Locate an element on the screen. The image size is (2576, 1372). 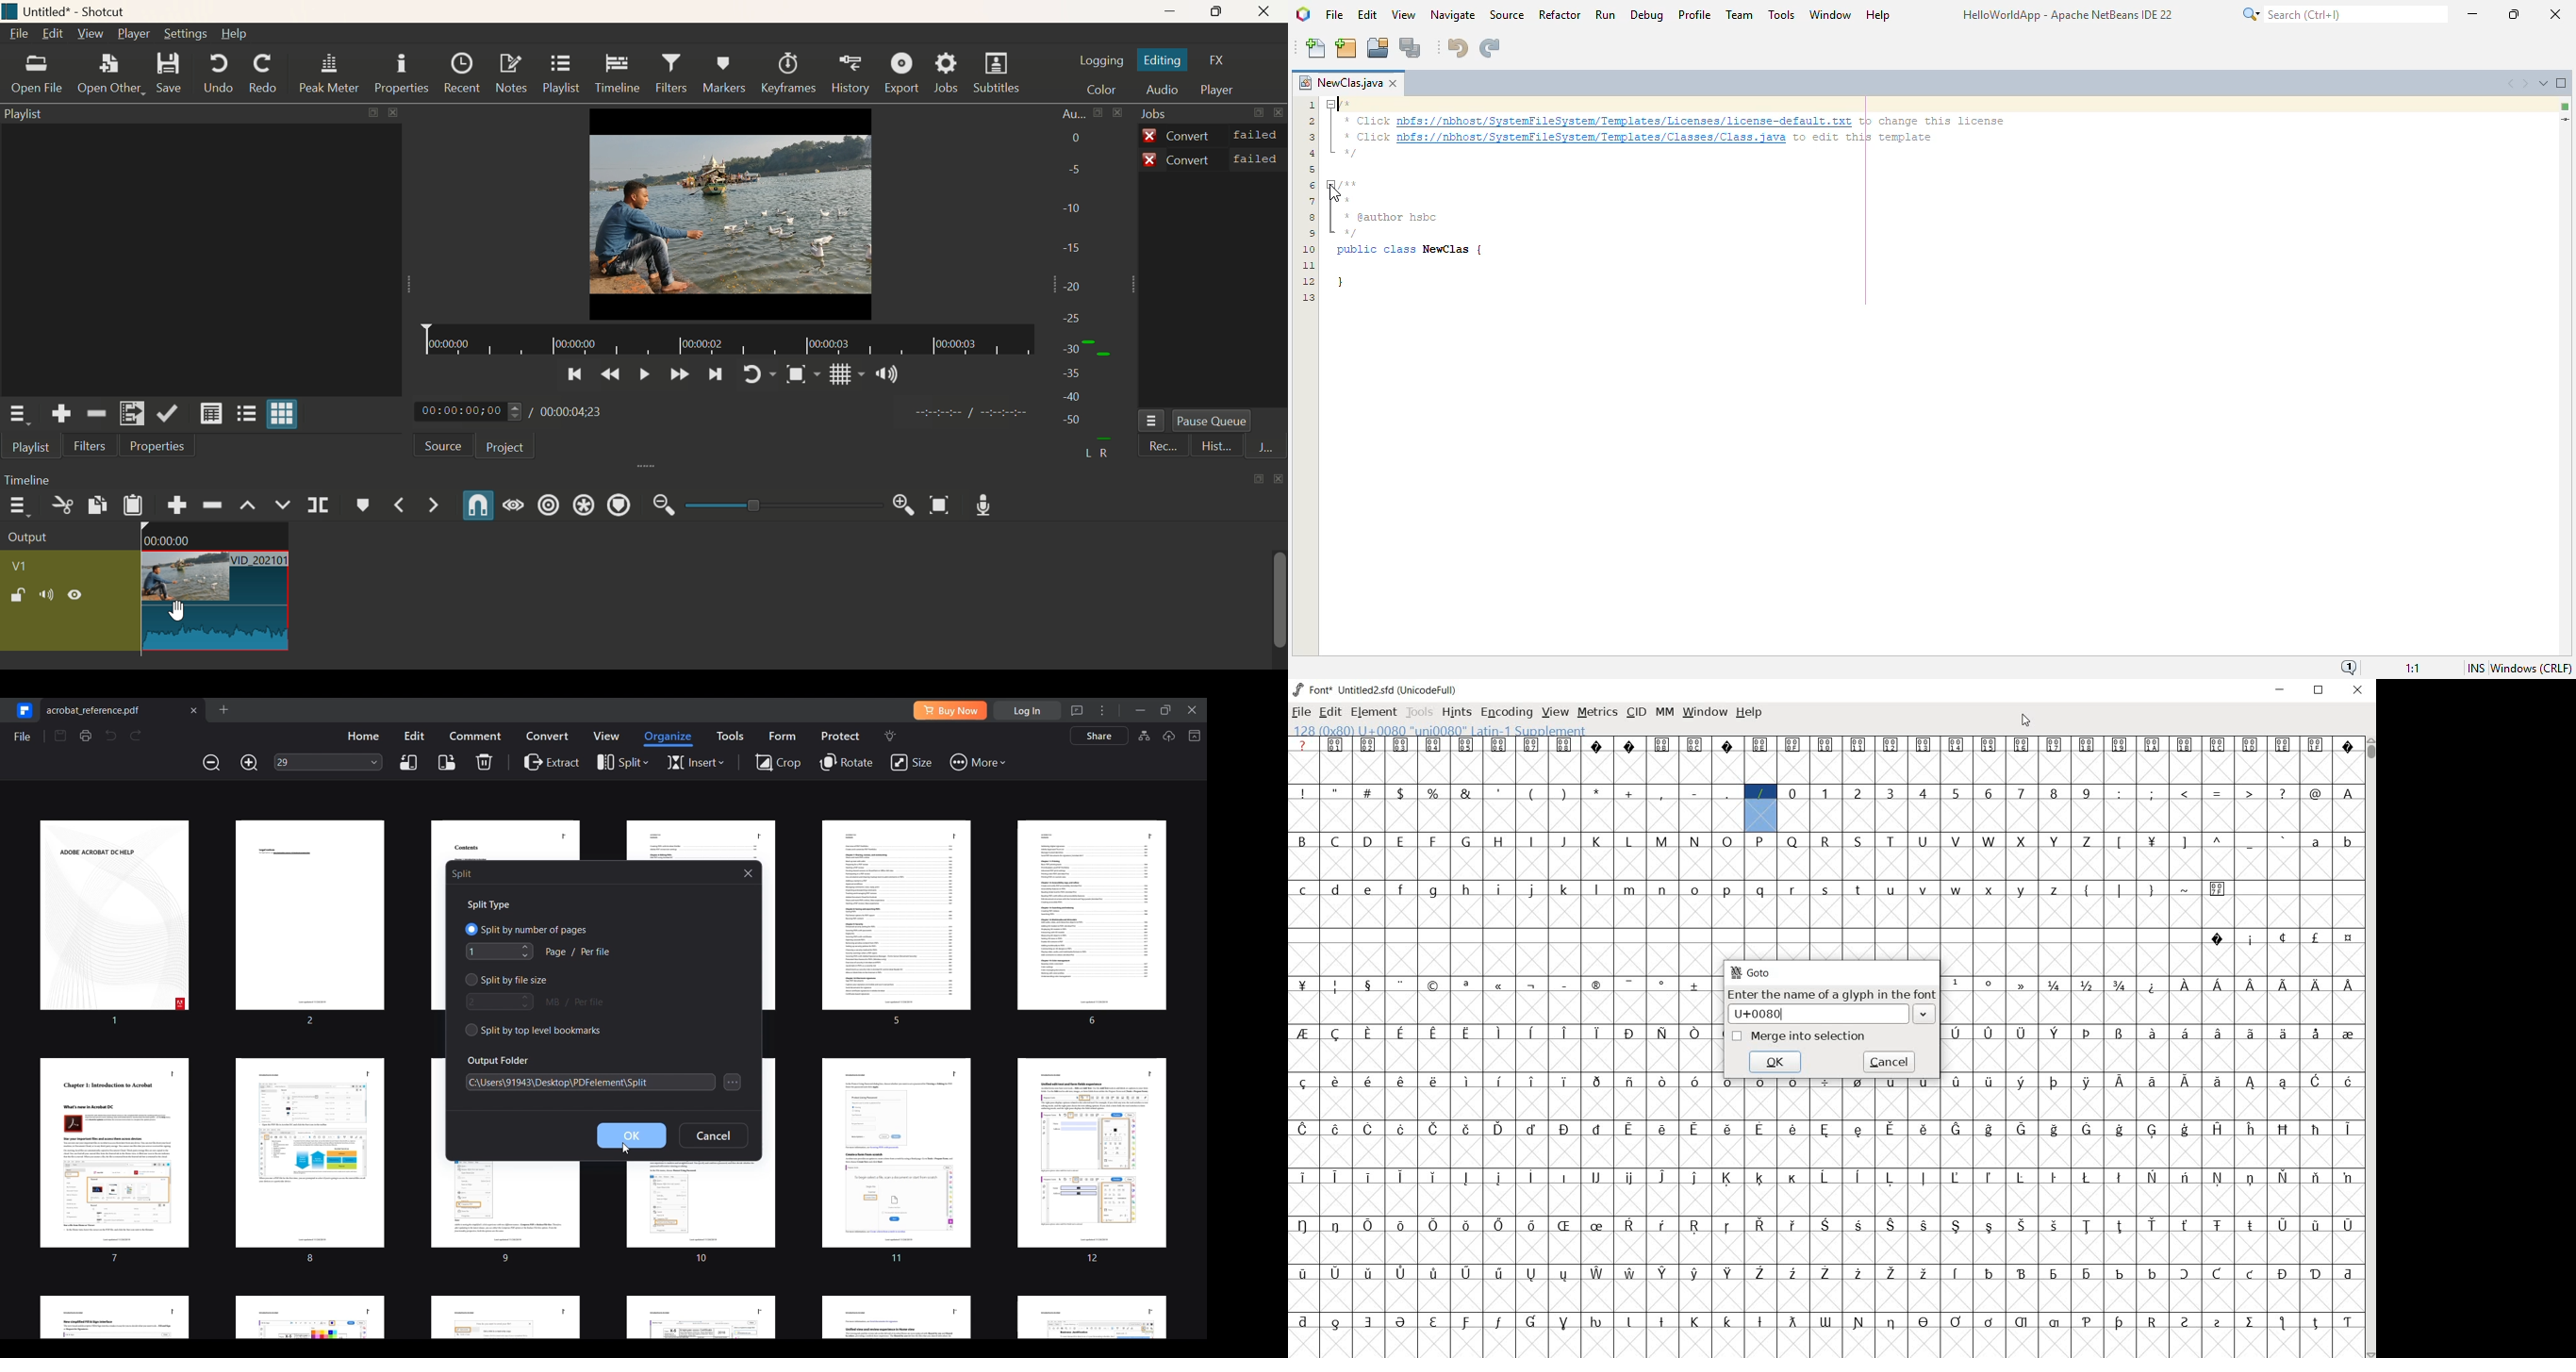
glyph is located at coordinates (1596, 1082).